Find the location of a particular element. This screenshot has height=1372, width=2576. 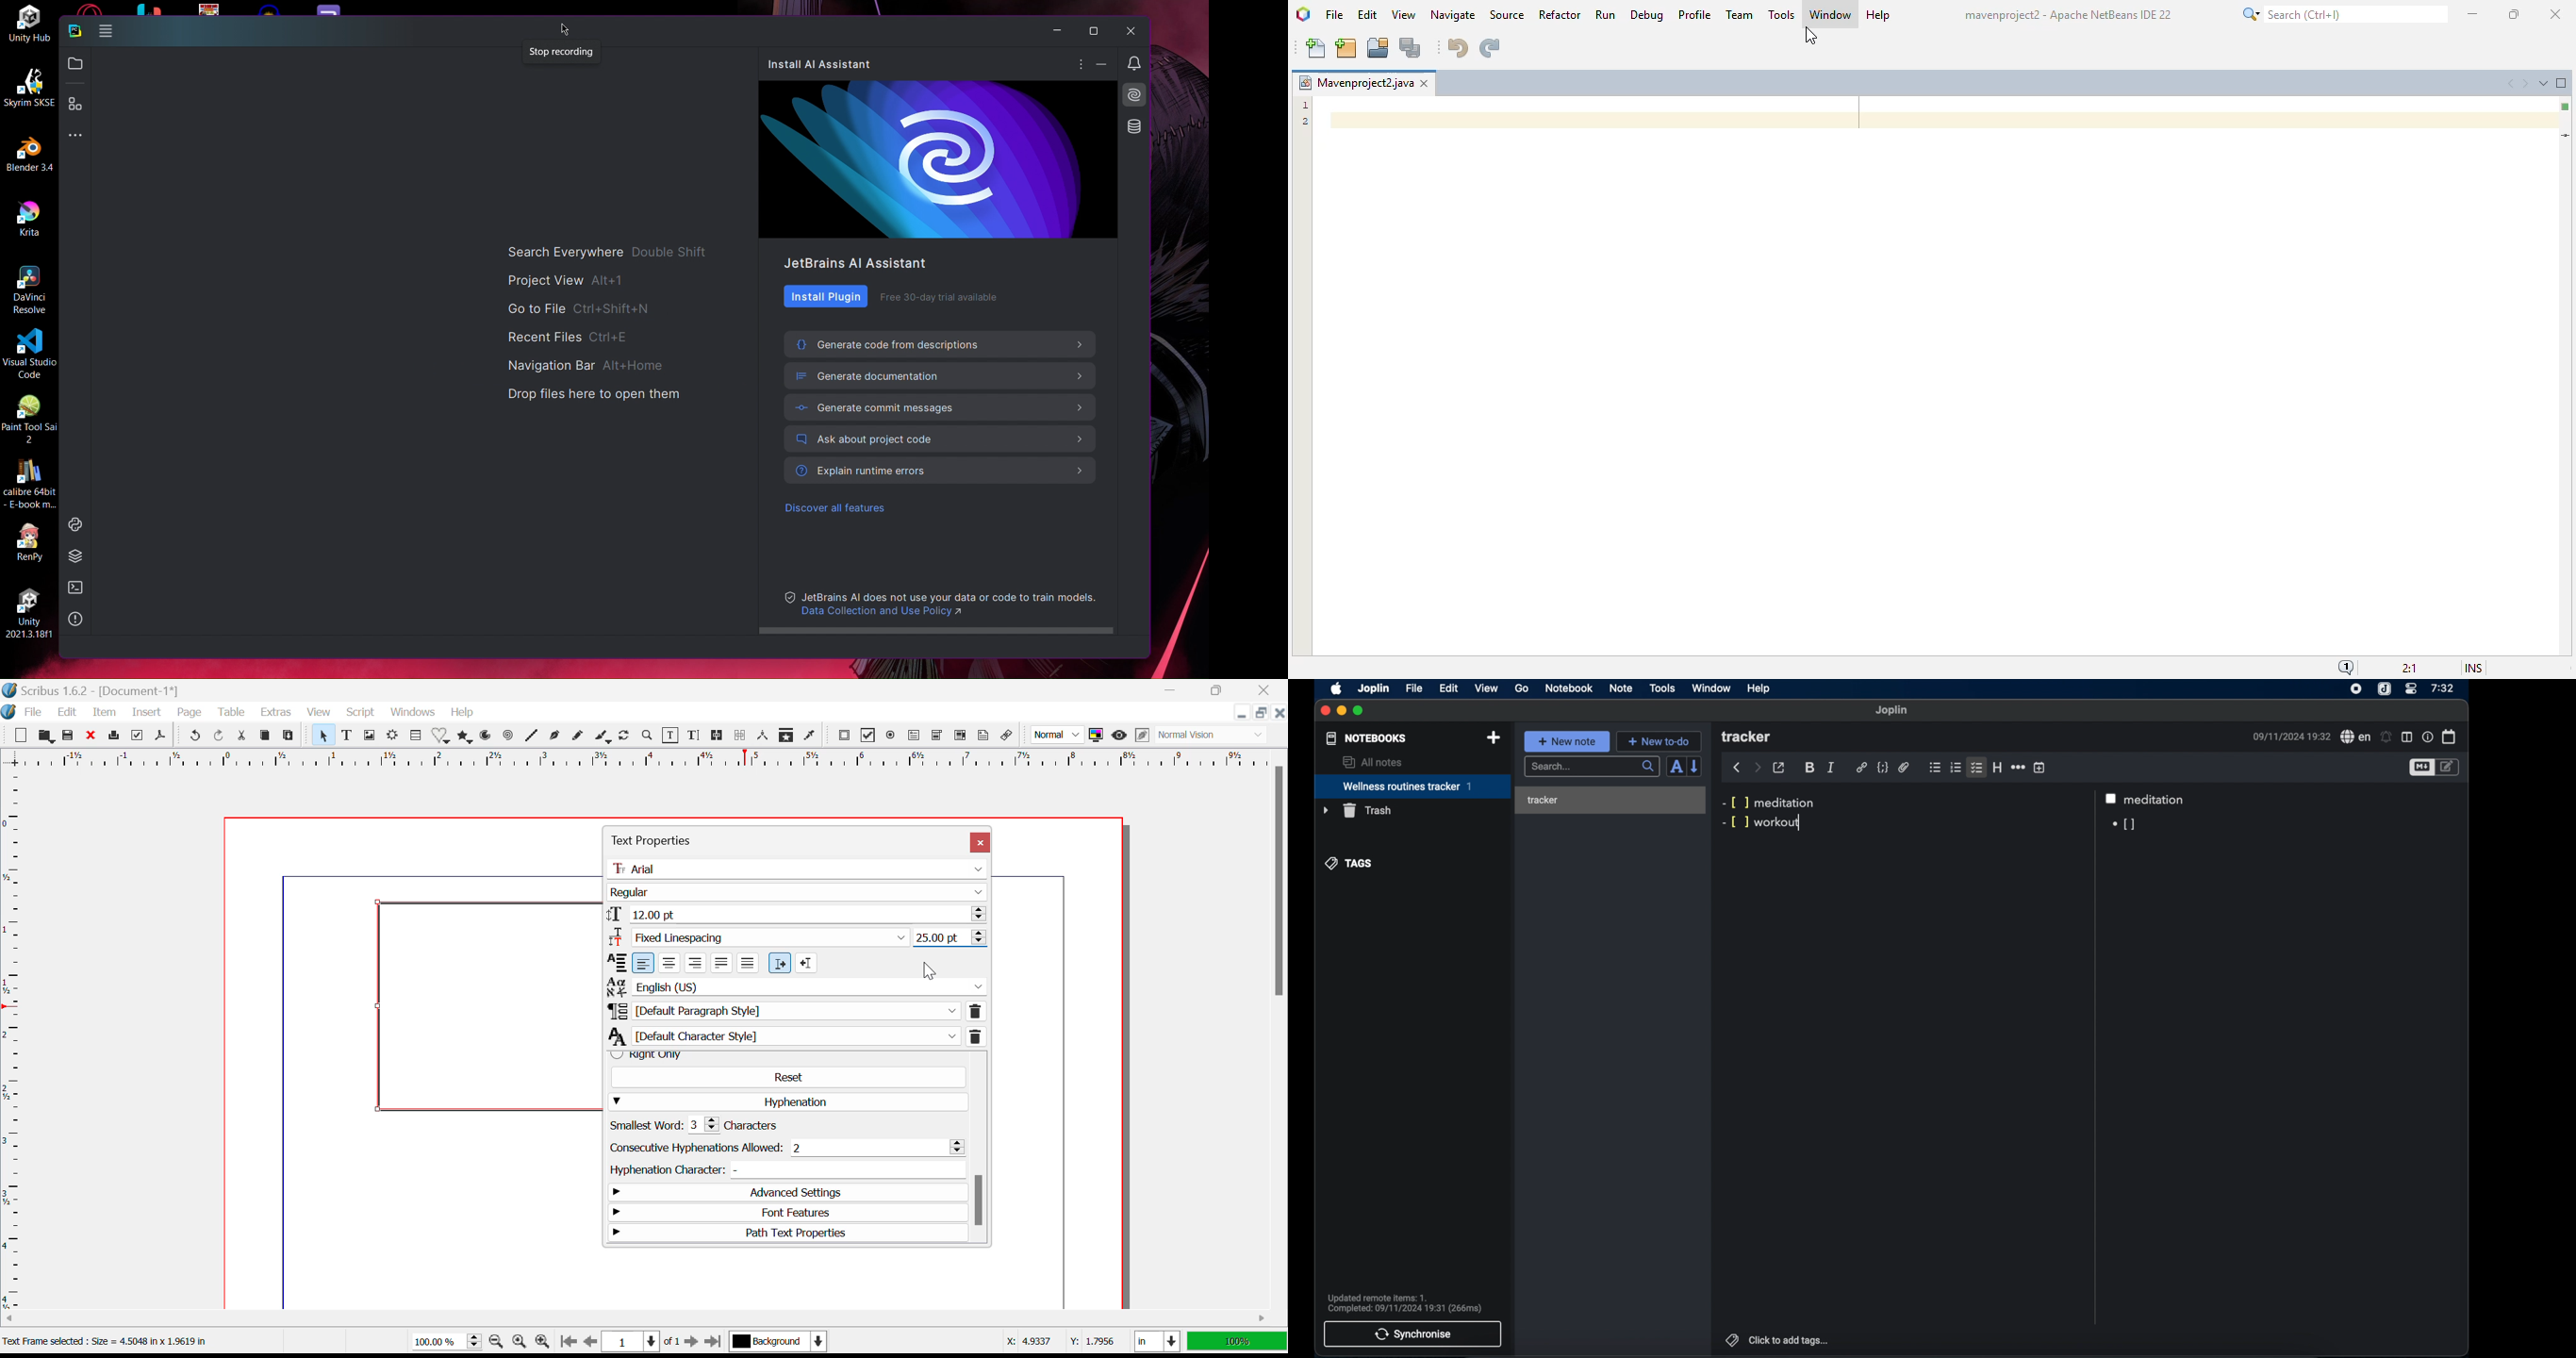

-[ ] workout is located at coordinates (1759, 824).